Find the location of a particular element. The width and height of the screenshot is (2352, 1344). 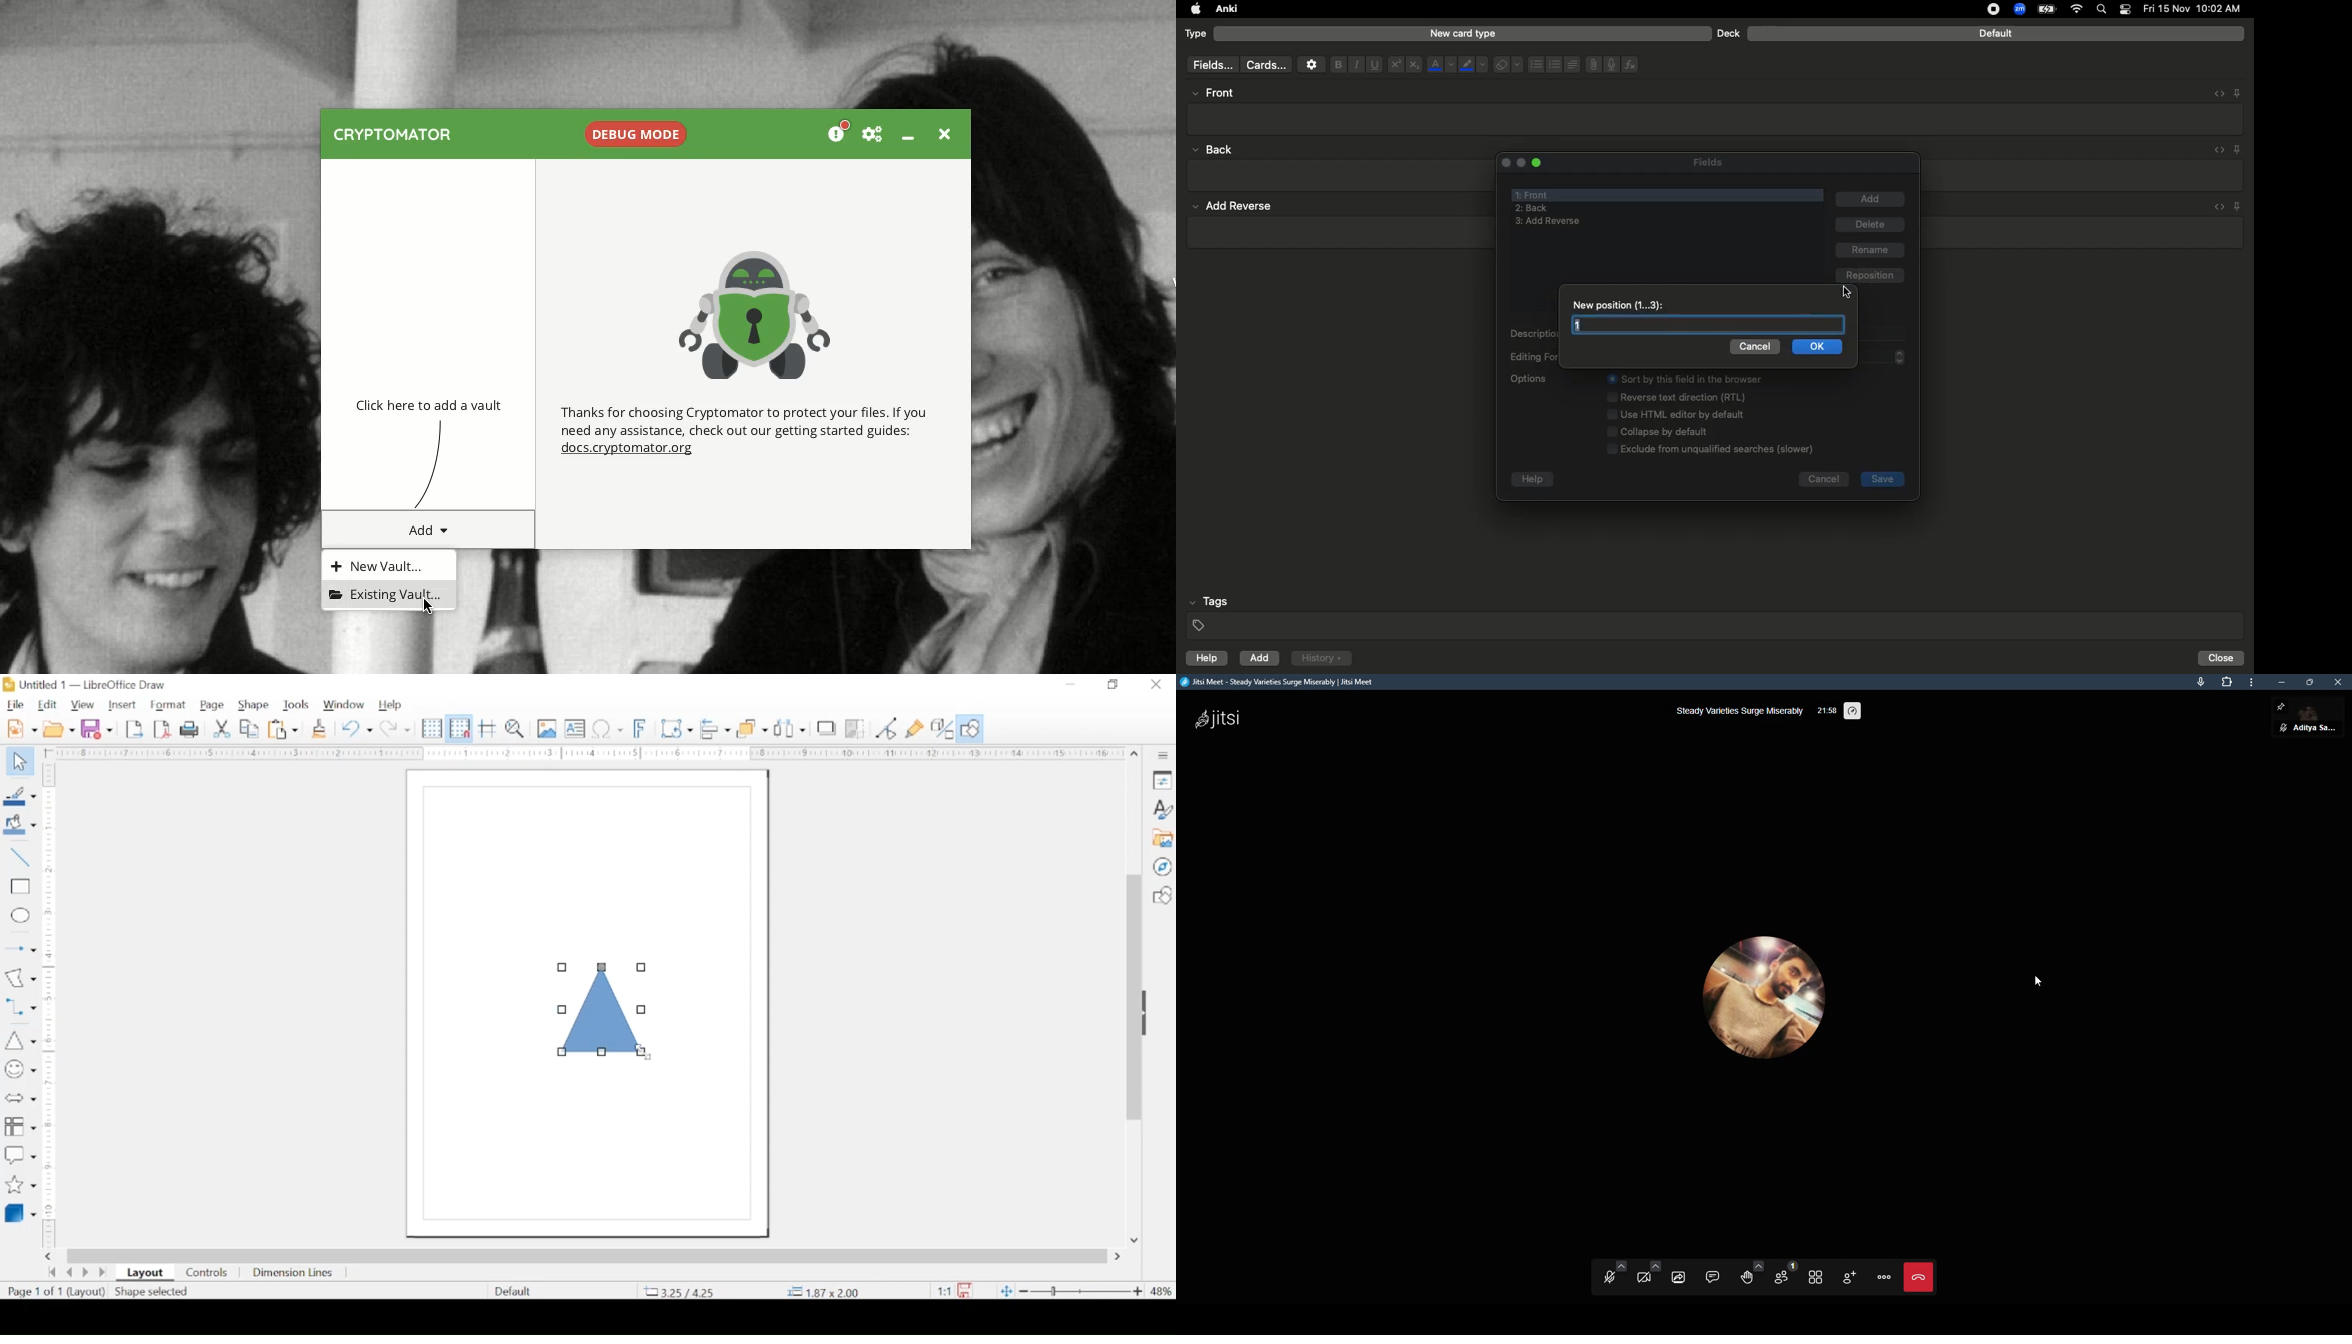

insert image is located at coordinates (548, 729).